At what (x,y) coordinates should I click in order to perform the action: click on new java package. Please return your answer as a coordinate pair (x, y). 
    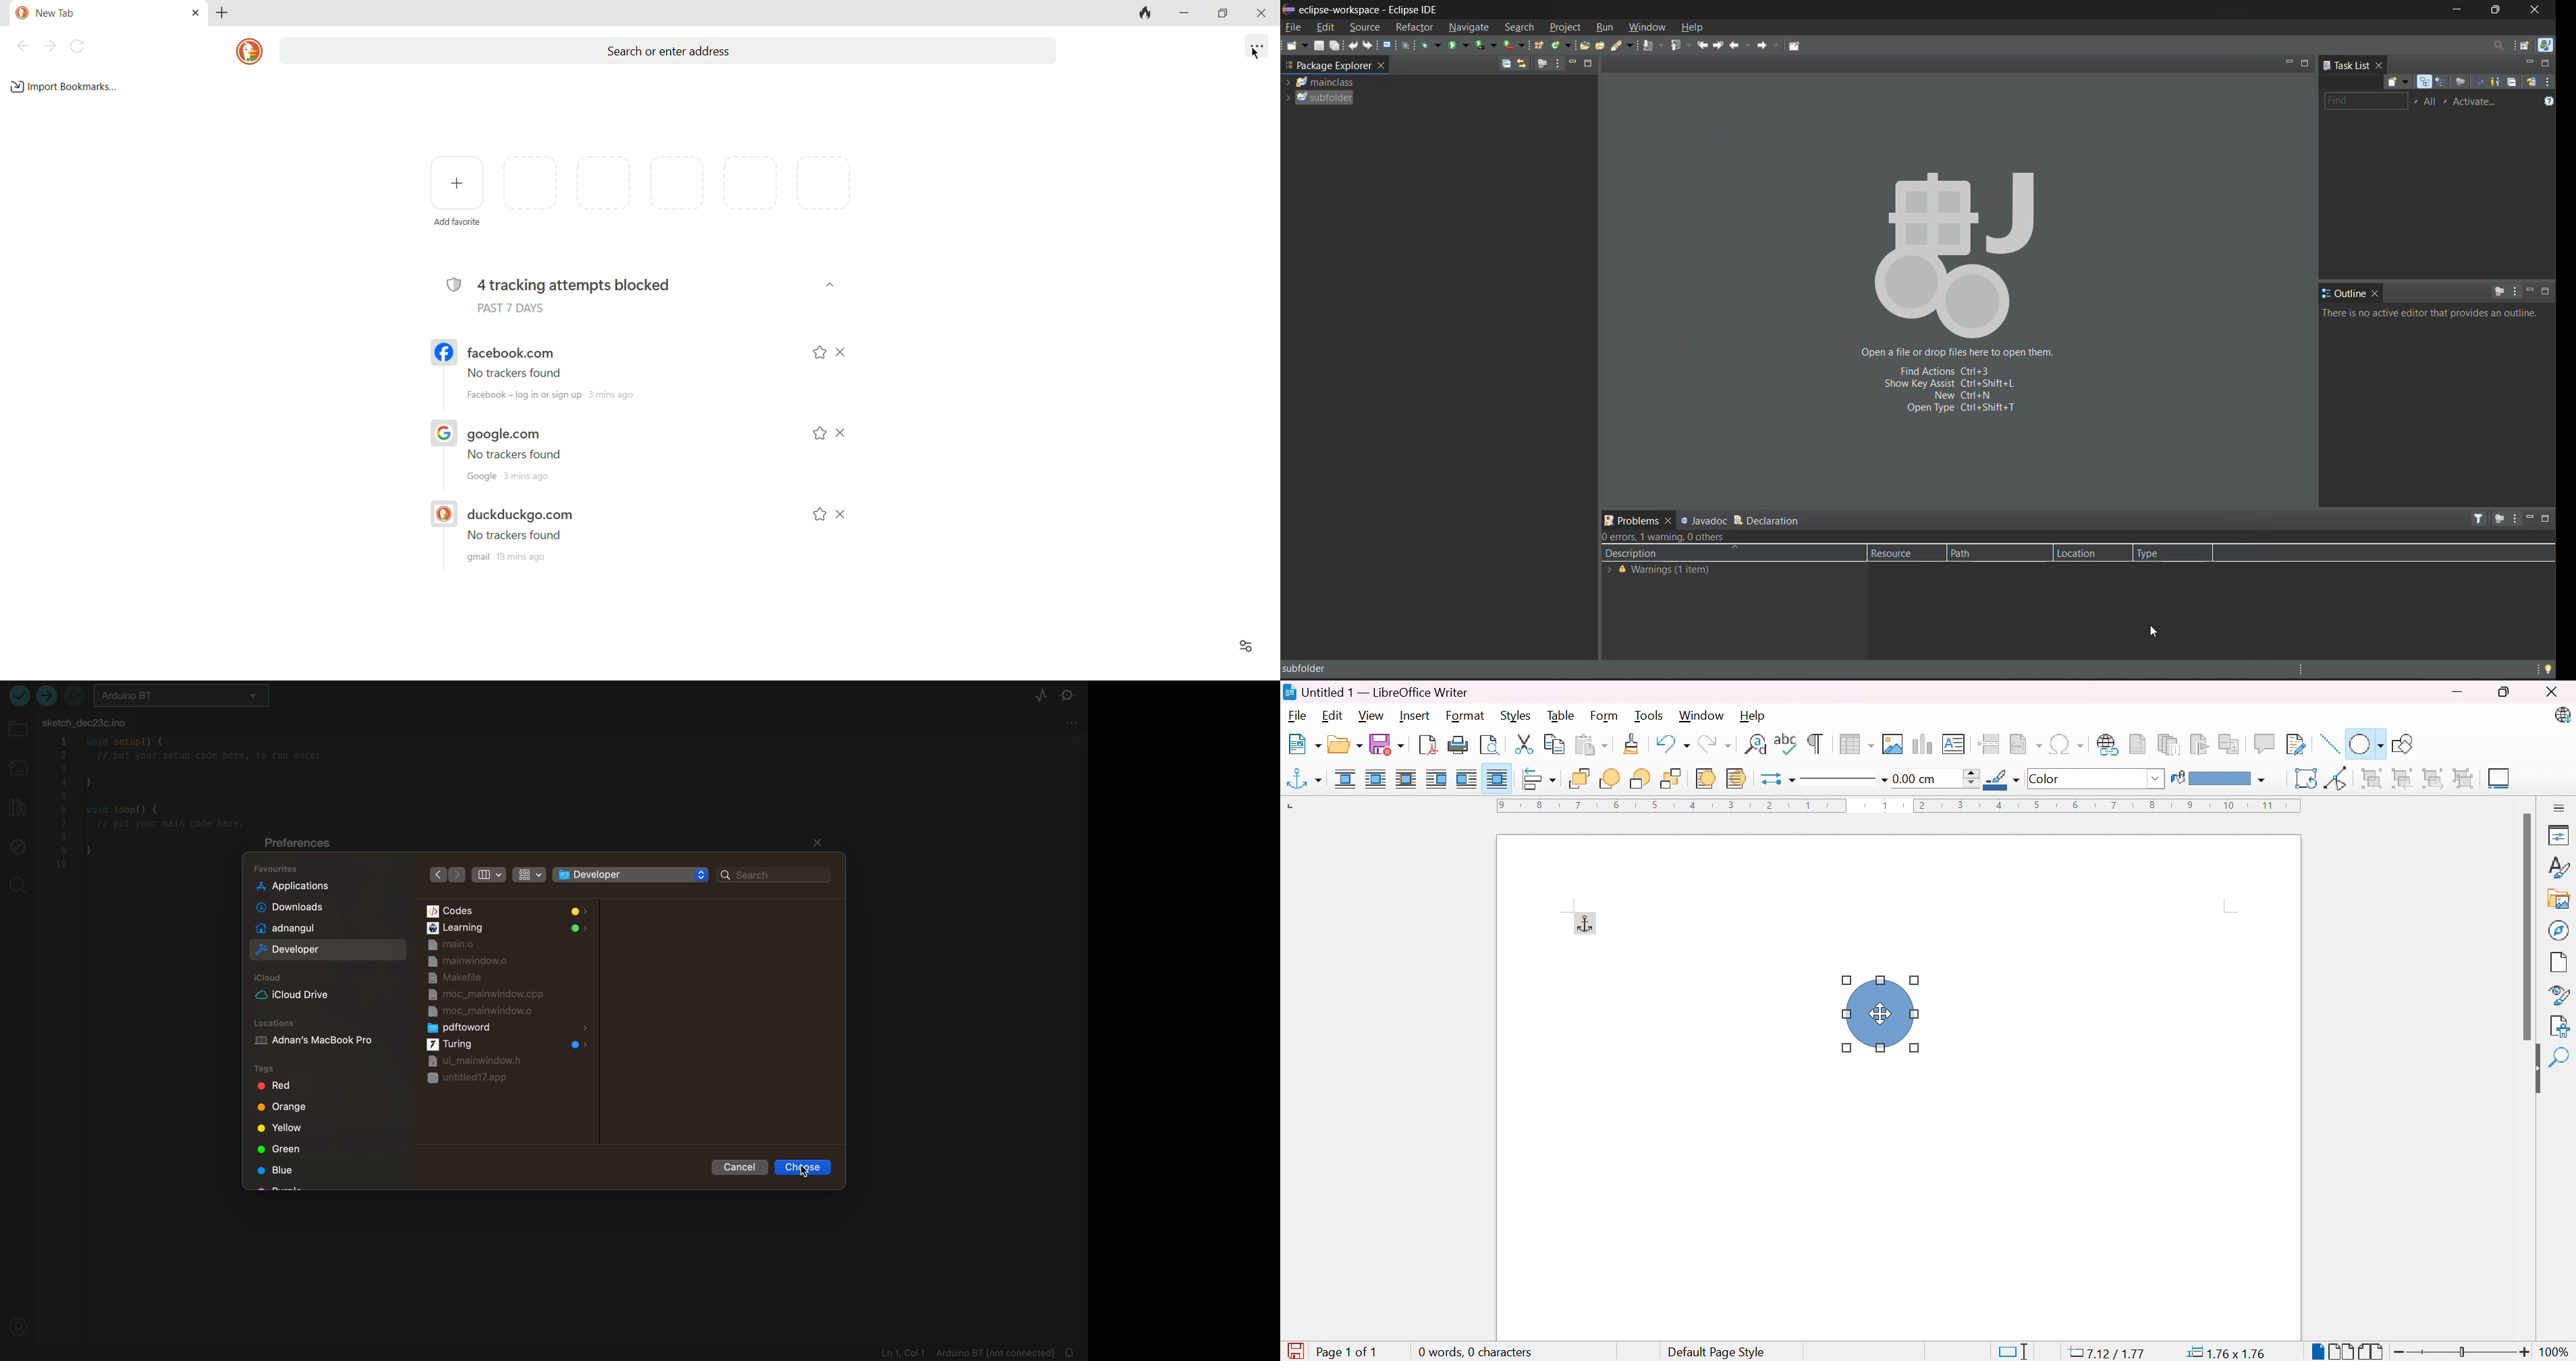
    Looking at the image, I should click on (1540, 46).